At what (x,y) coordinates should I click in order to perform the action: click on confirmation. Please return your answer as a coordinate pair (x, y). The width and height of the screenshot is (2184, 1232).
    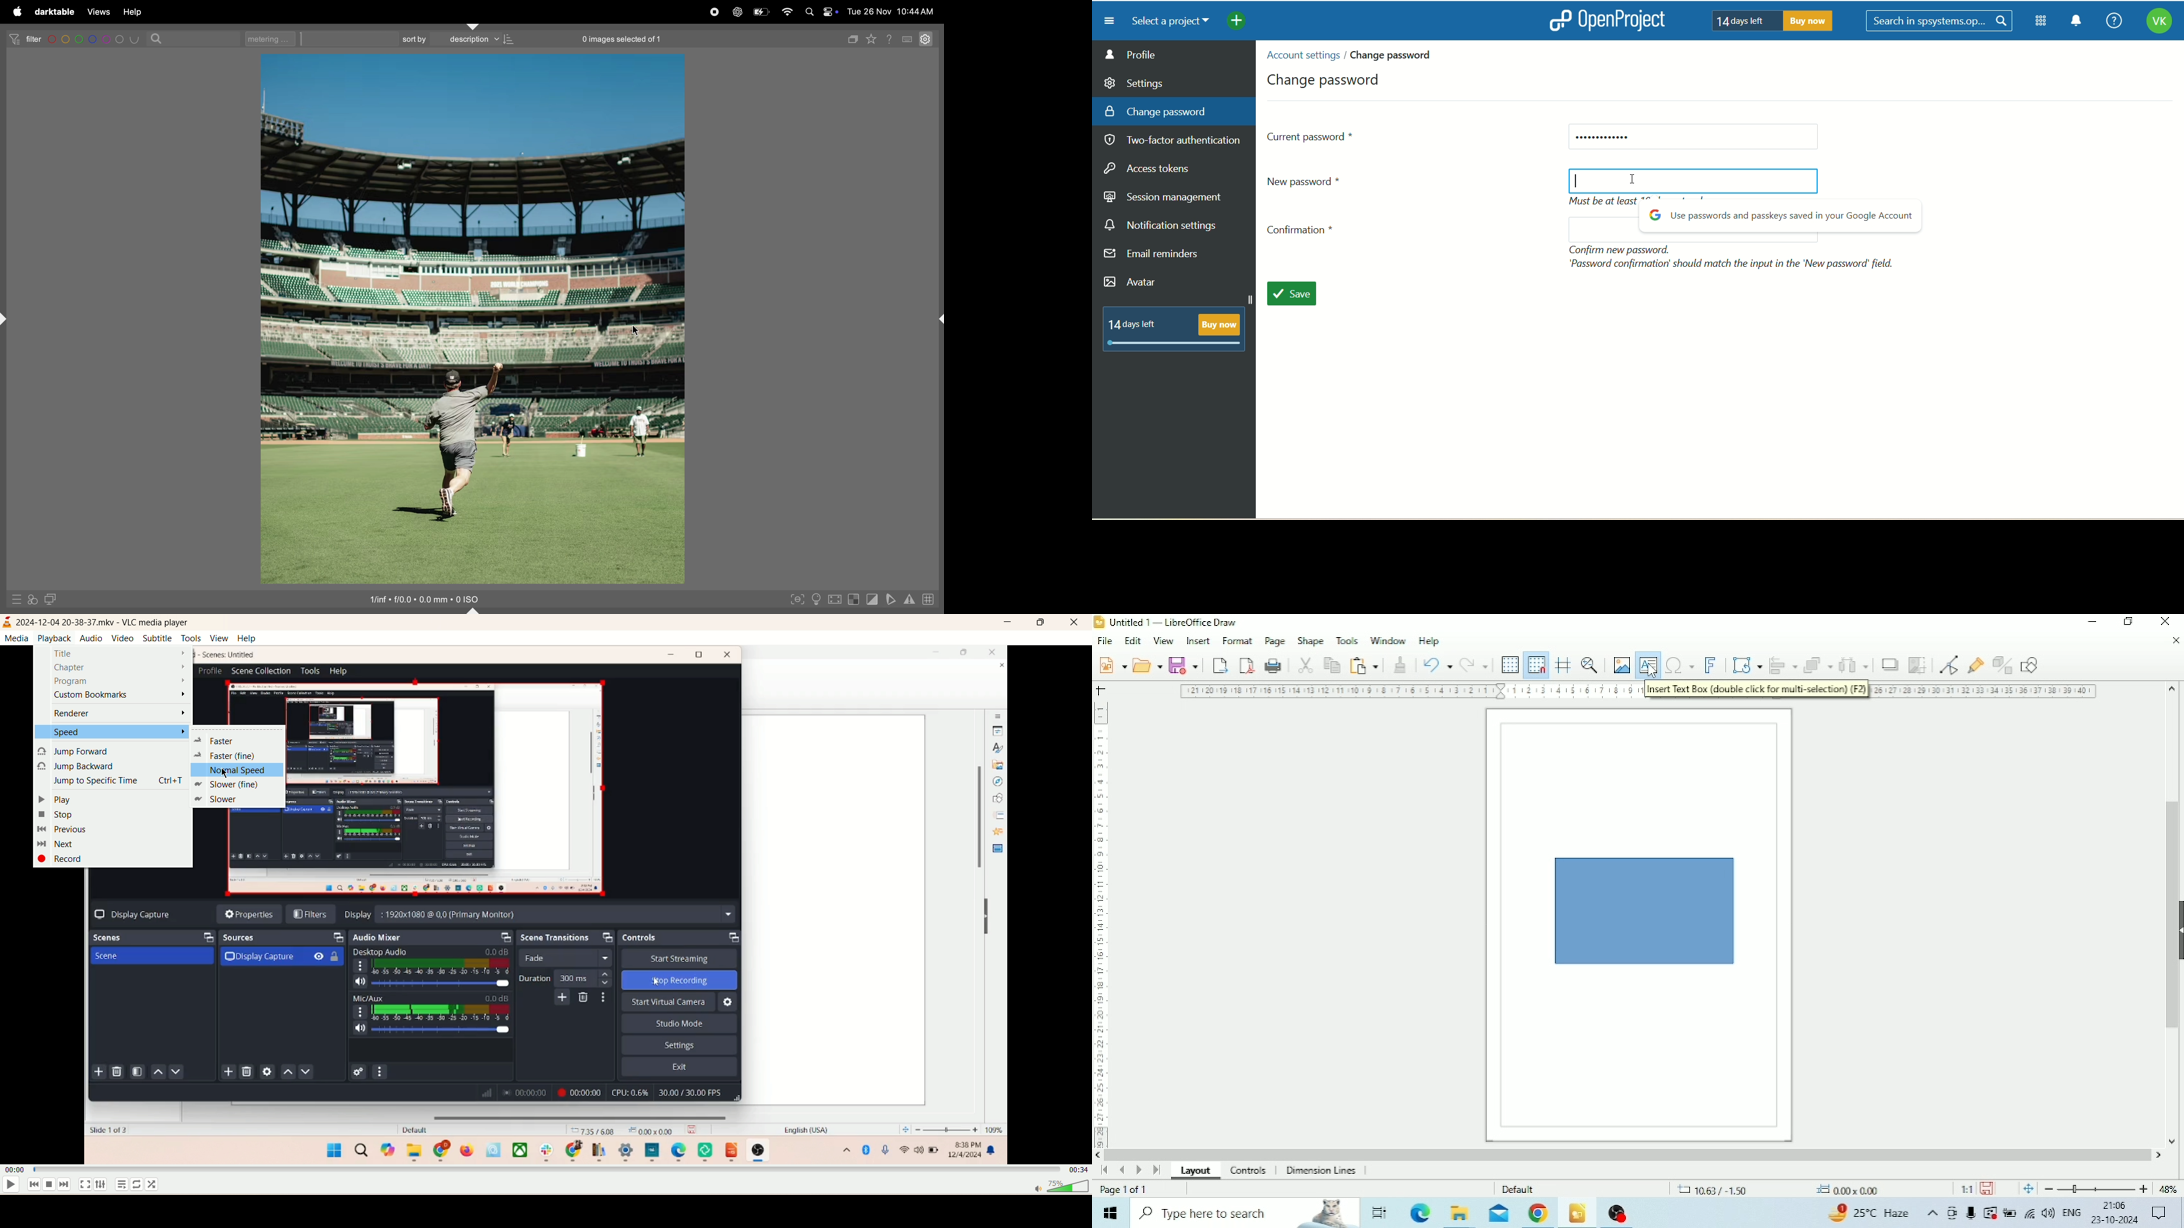
    Looking at the image, I should click on (1304, 233).